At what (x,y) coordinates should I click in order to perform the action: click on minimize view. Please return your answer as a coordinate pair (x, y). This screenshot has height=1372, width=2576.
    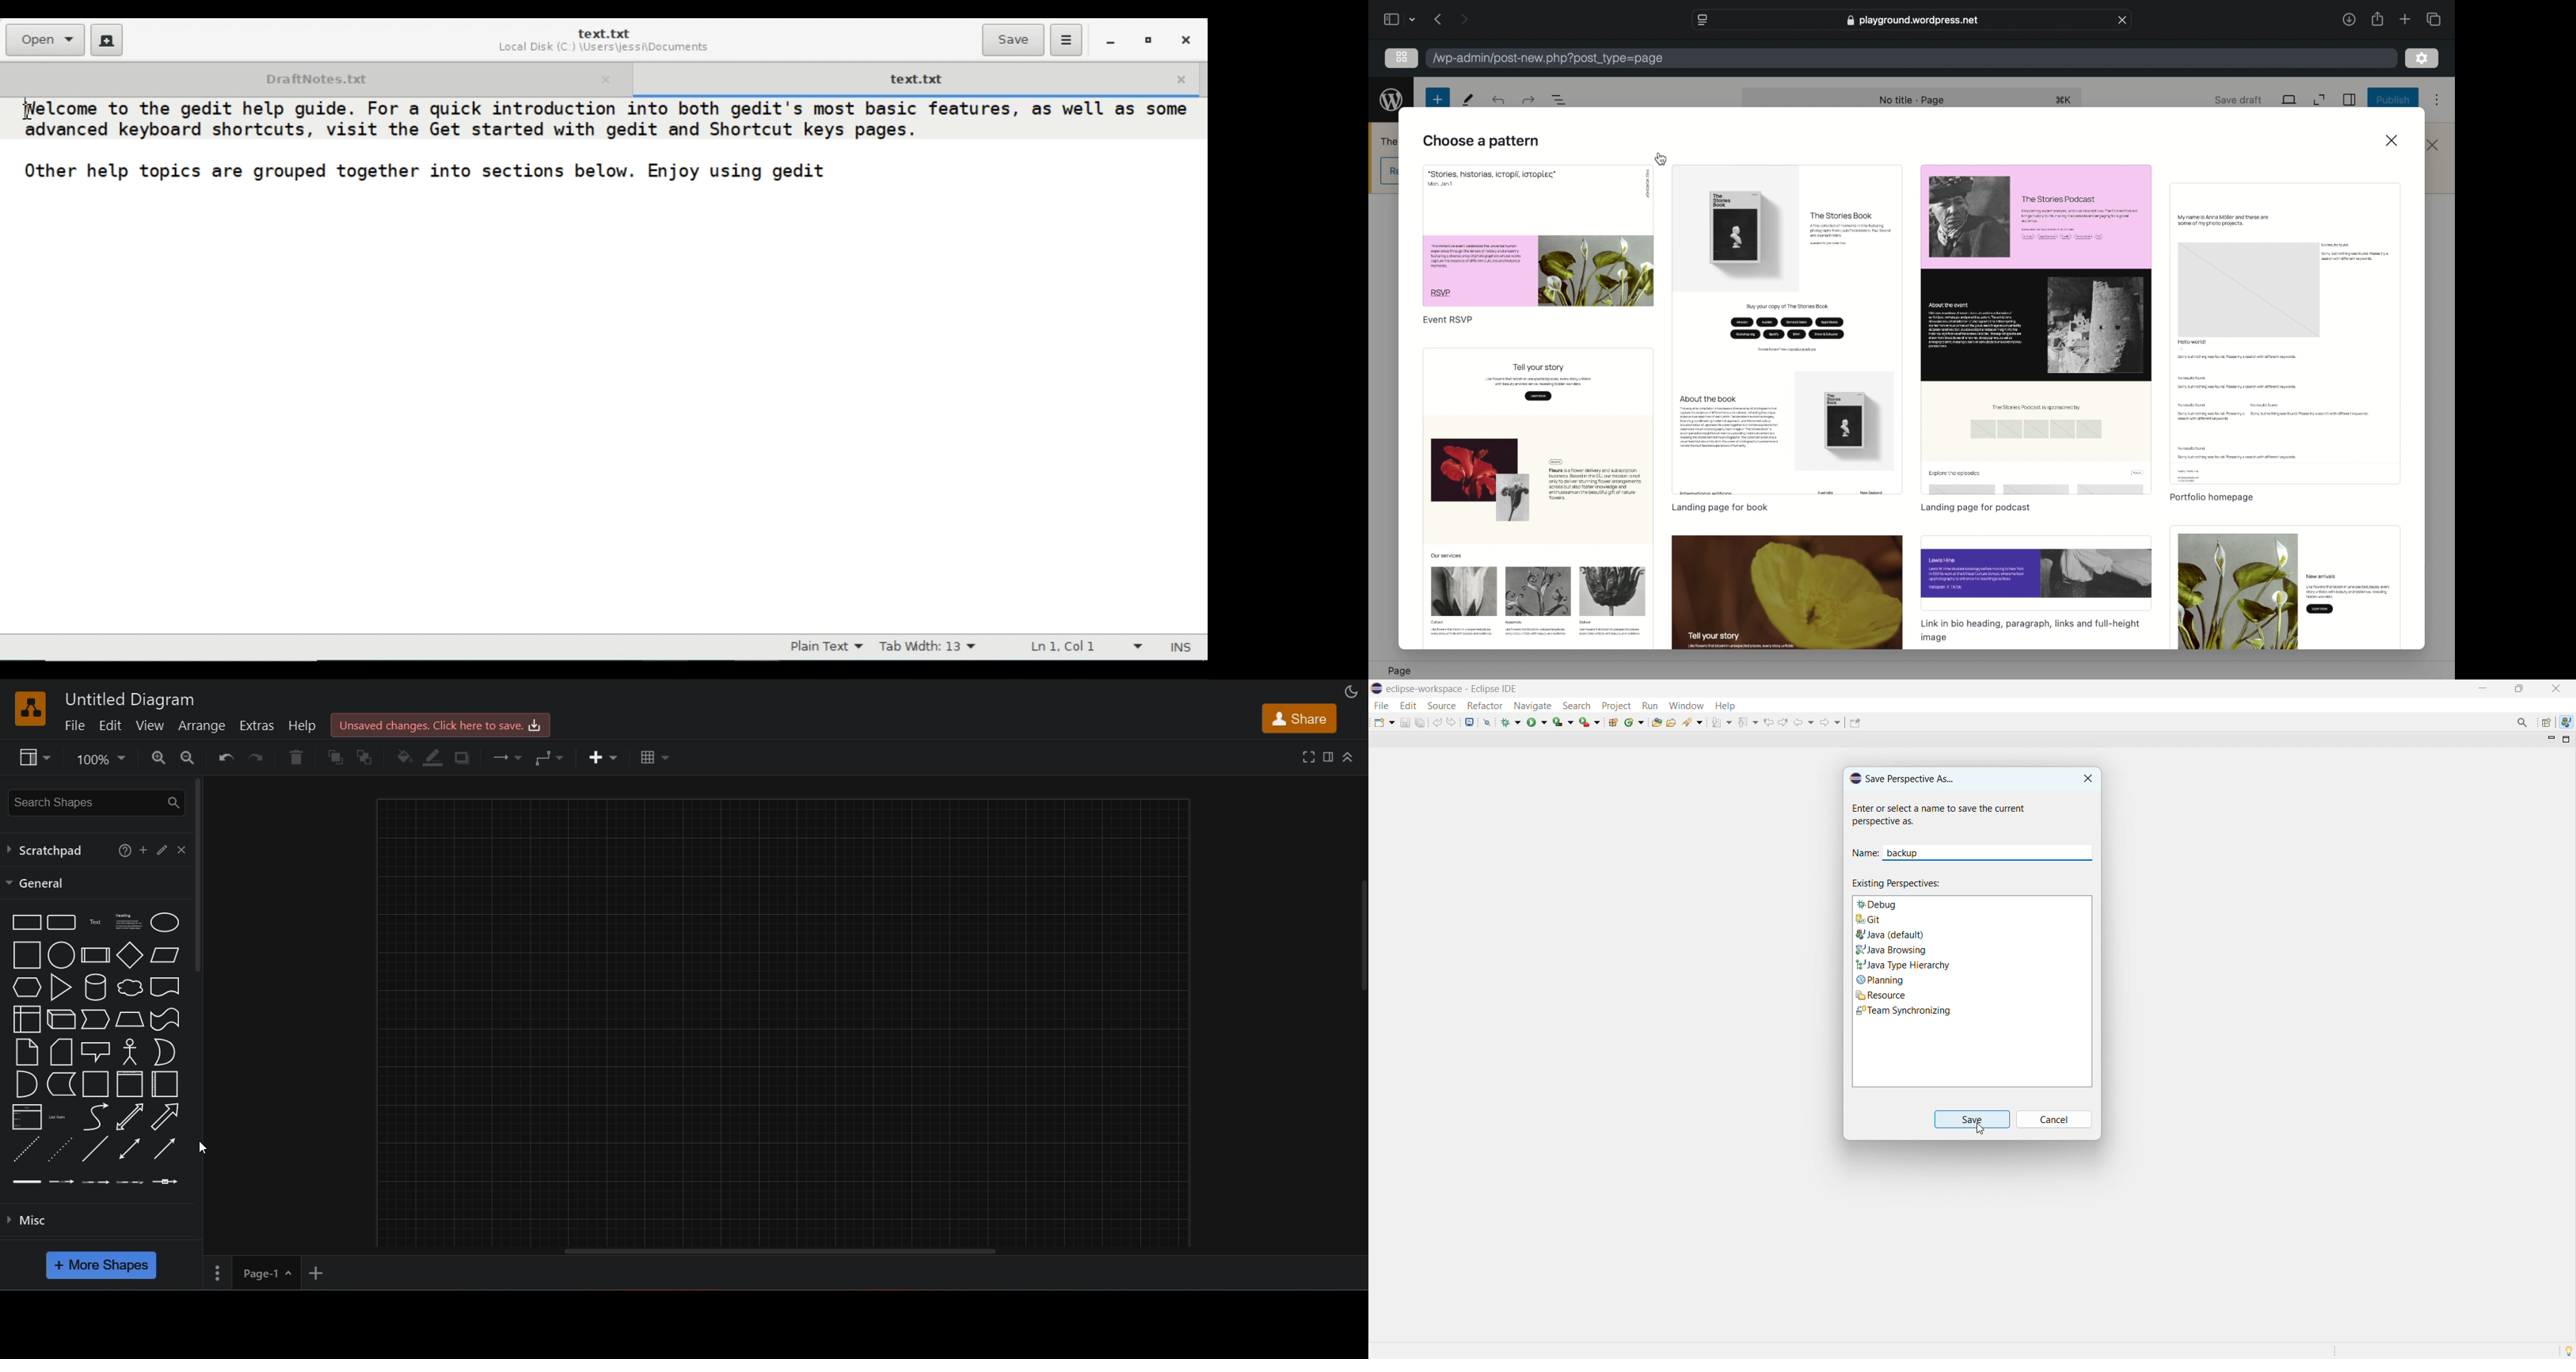
    Looking at the image, I should click on (2550, 740).